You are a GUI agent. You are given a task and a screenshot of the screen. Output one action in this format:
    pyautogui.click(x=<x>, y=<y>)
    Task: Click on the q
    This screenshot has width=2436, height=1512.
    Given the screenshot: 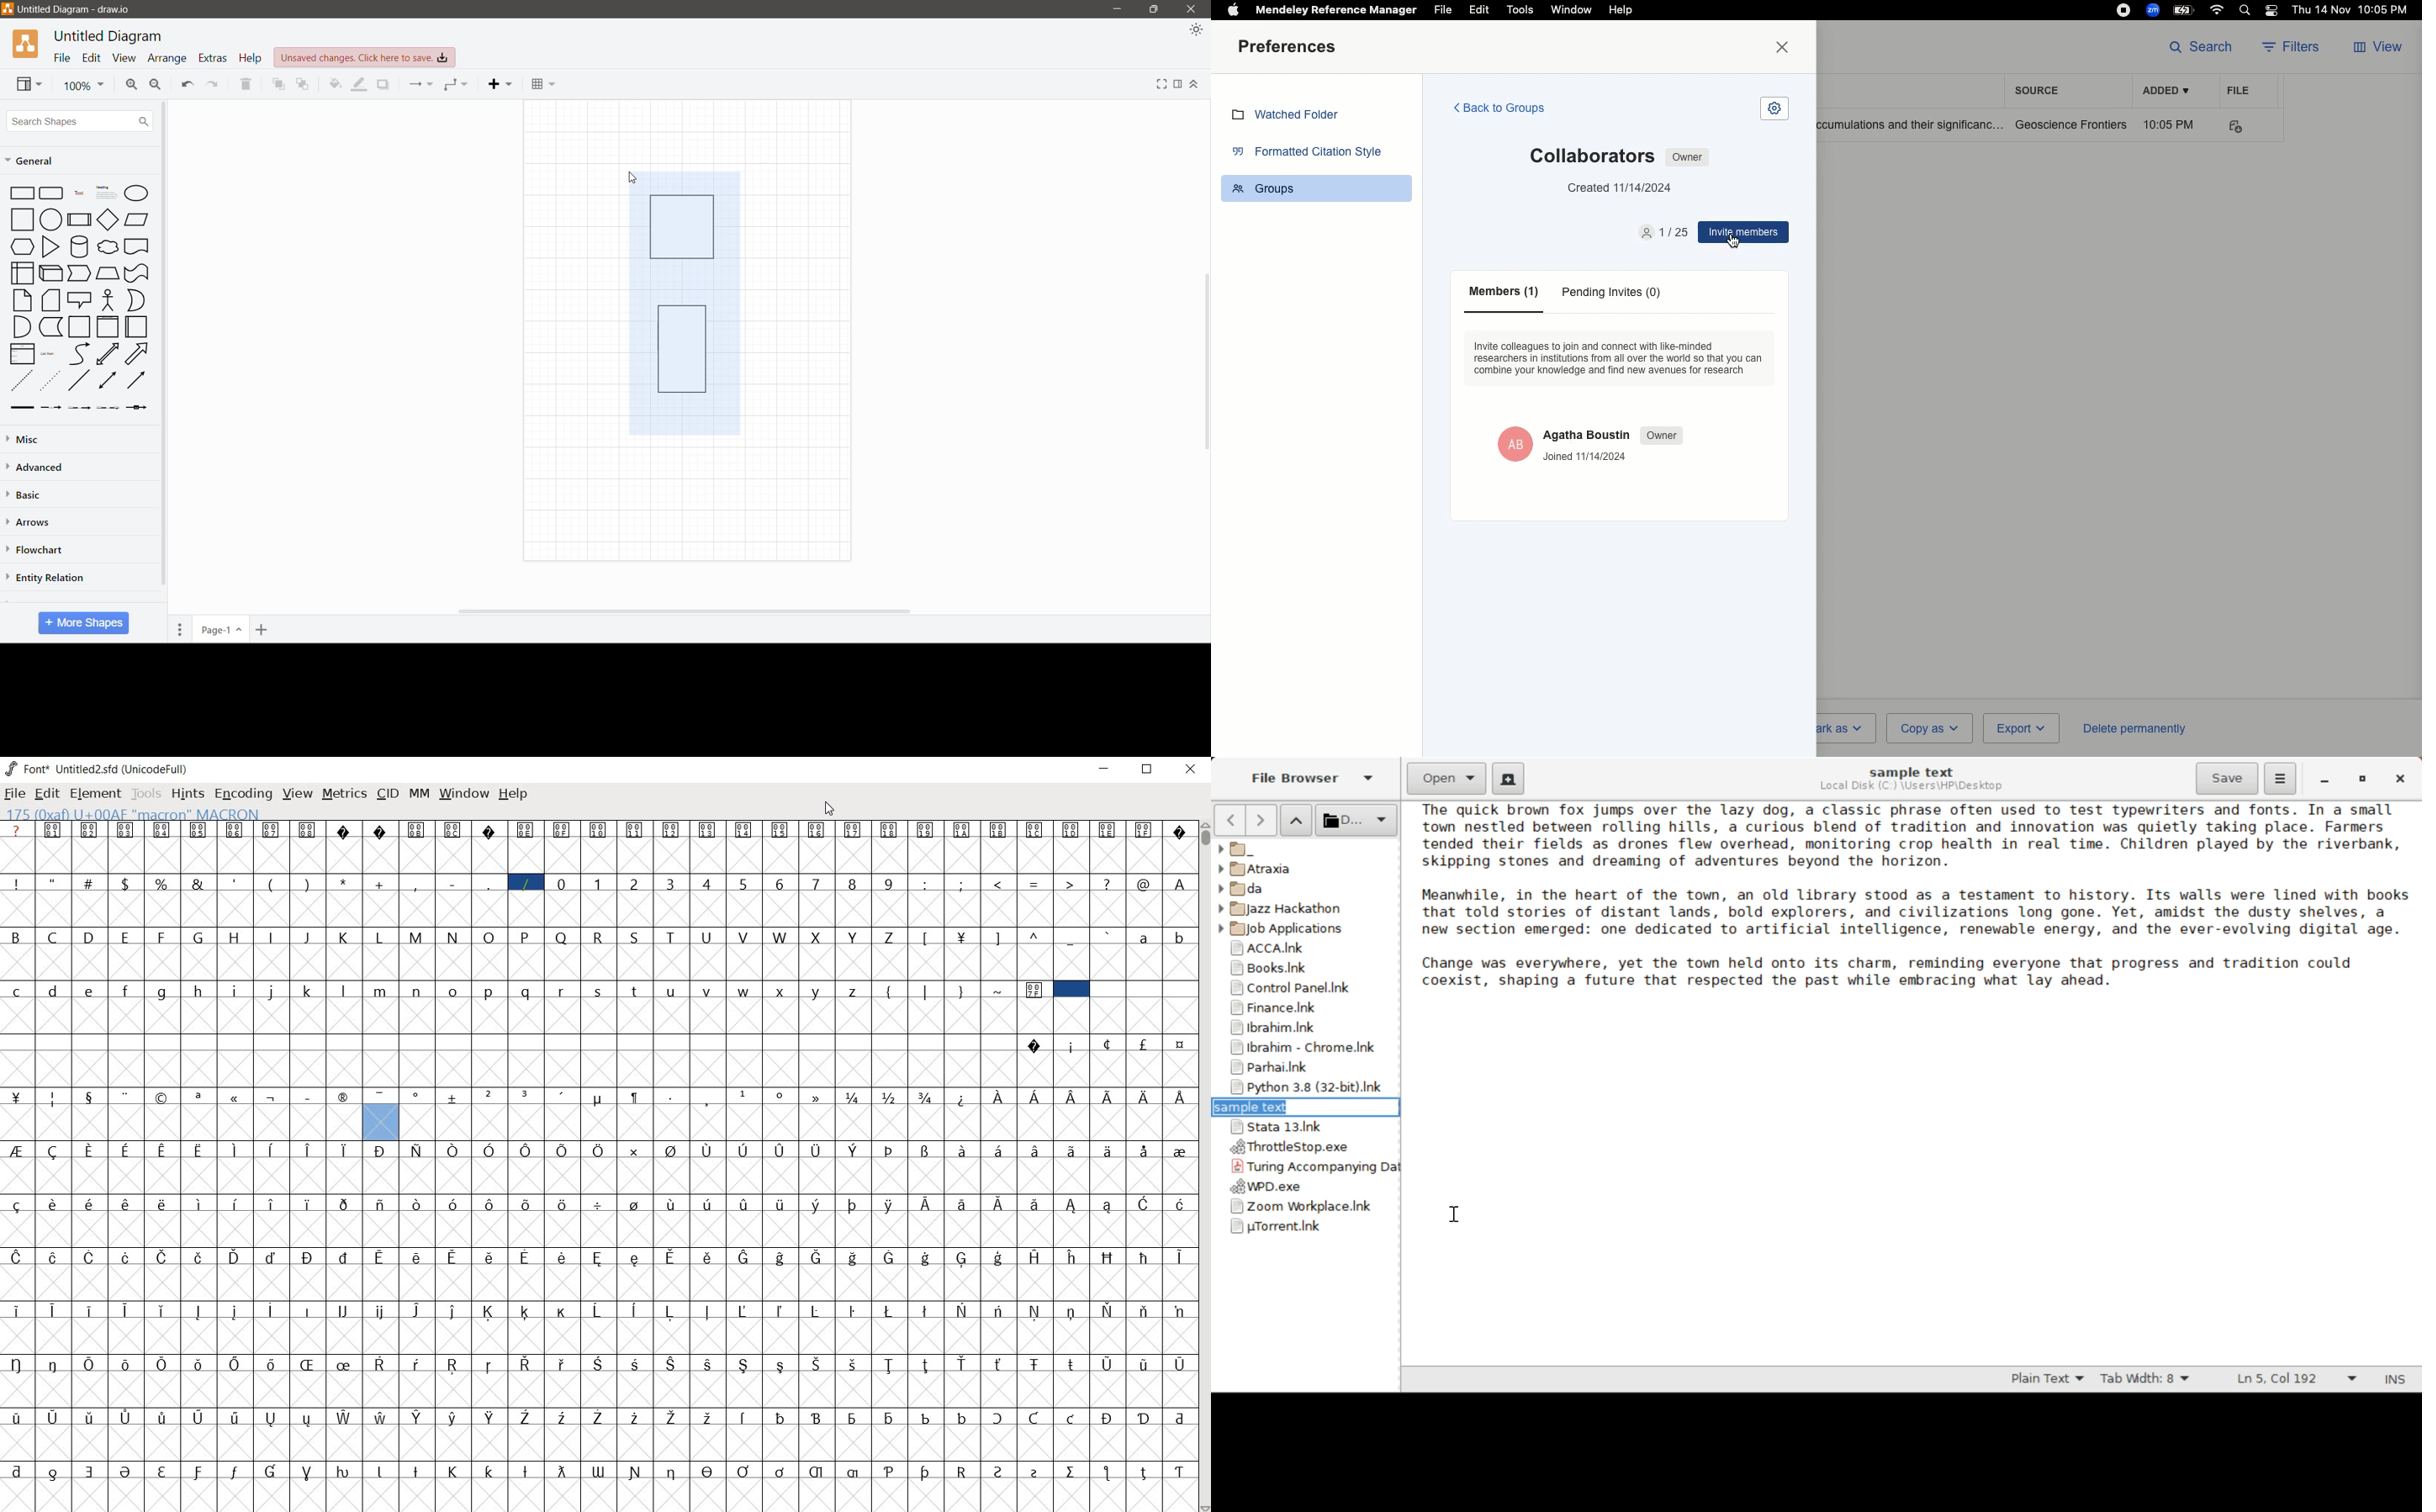 What is the action you would take?
    pyautogui.click(x=527, y=991)
    